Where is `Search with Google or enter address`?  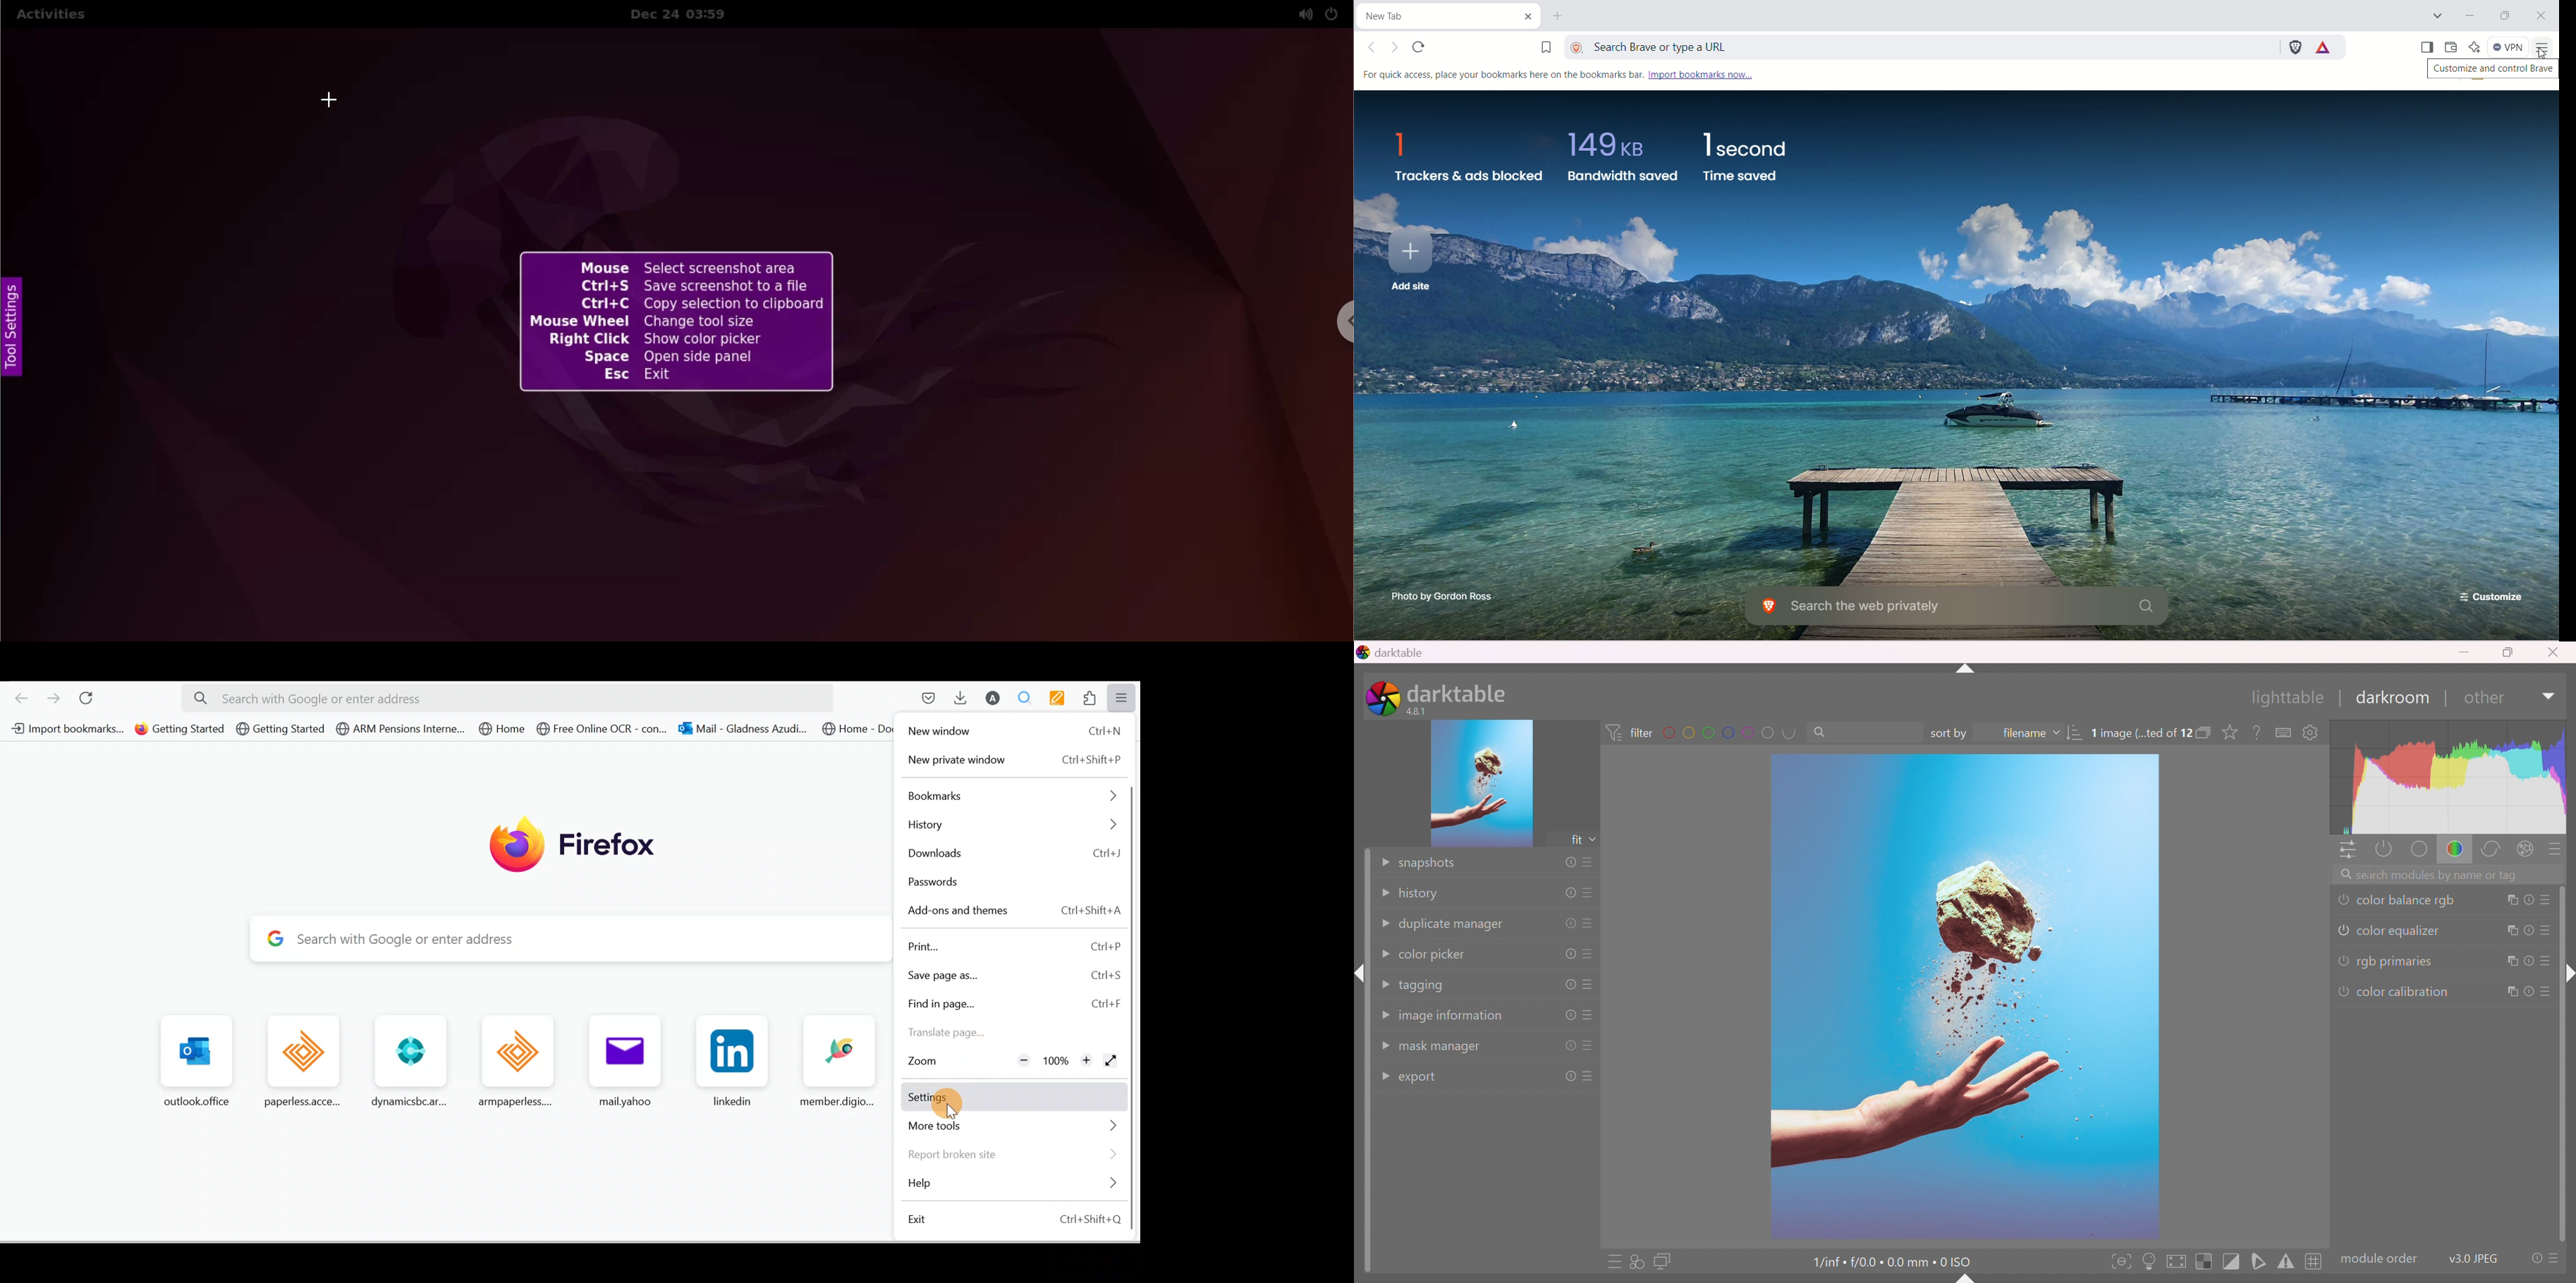 Search with Google or enter address is located at coordinates (580, 938).